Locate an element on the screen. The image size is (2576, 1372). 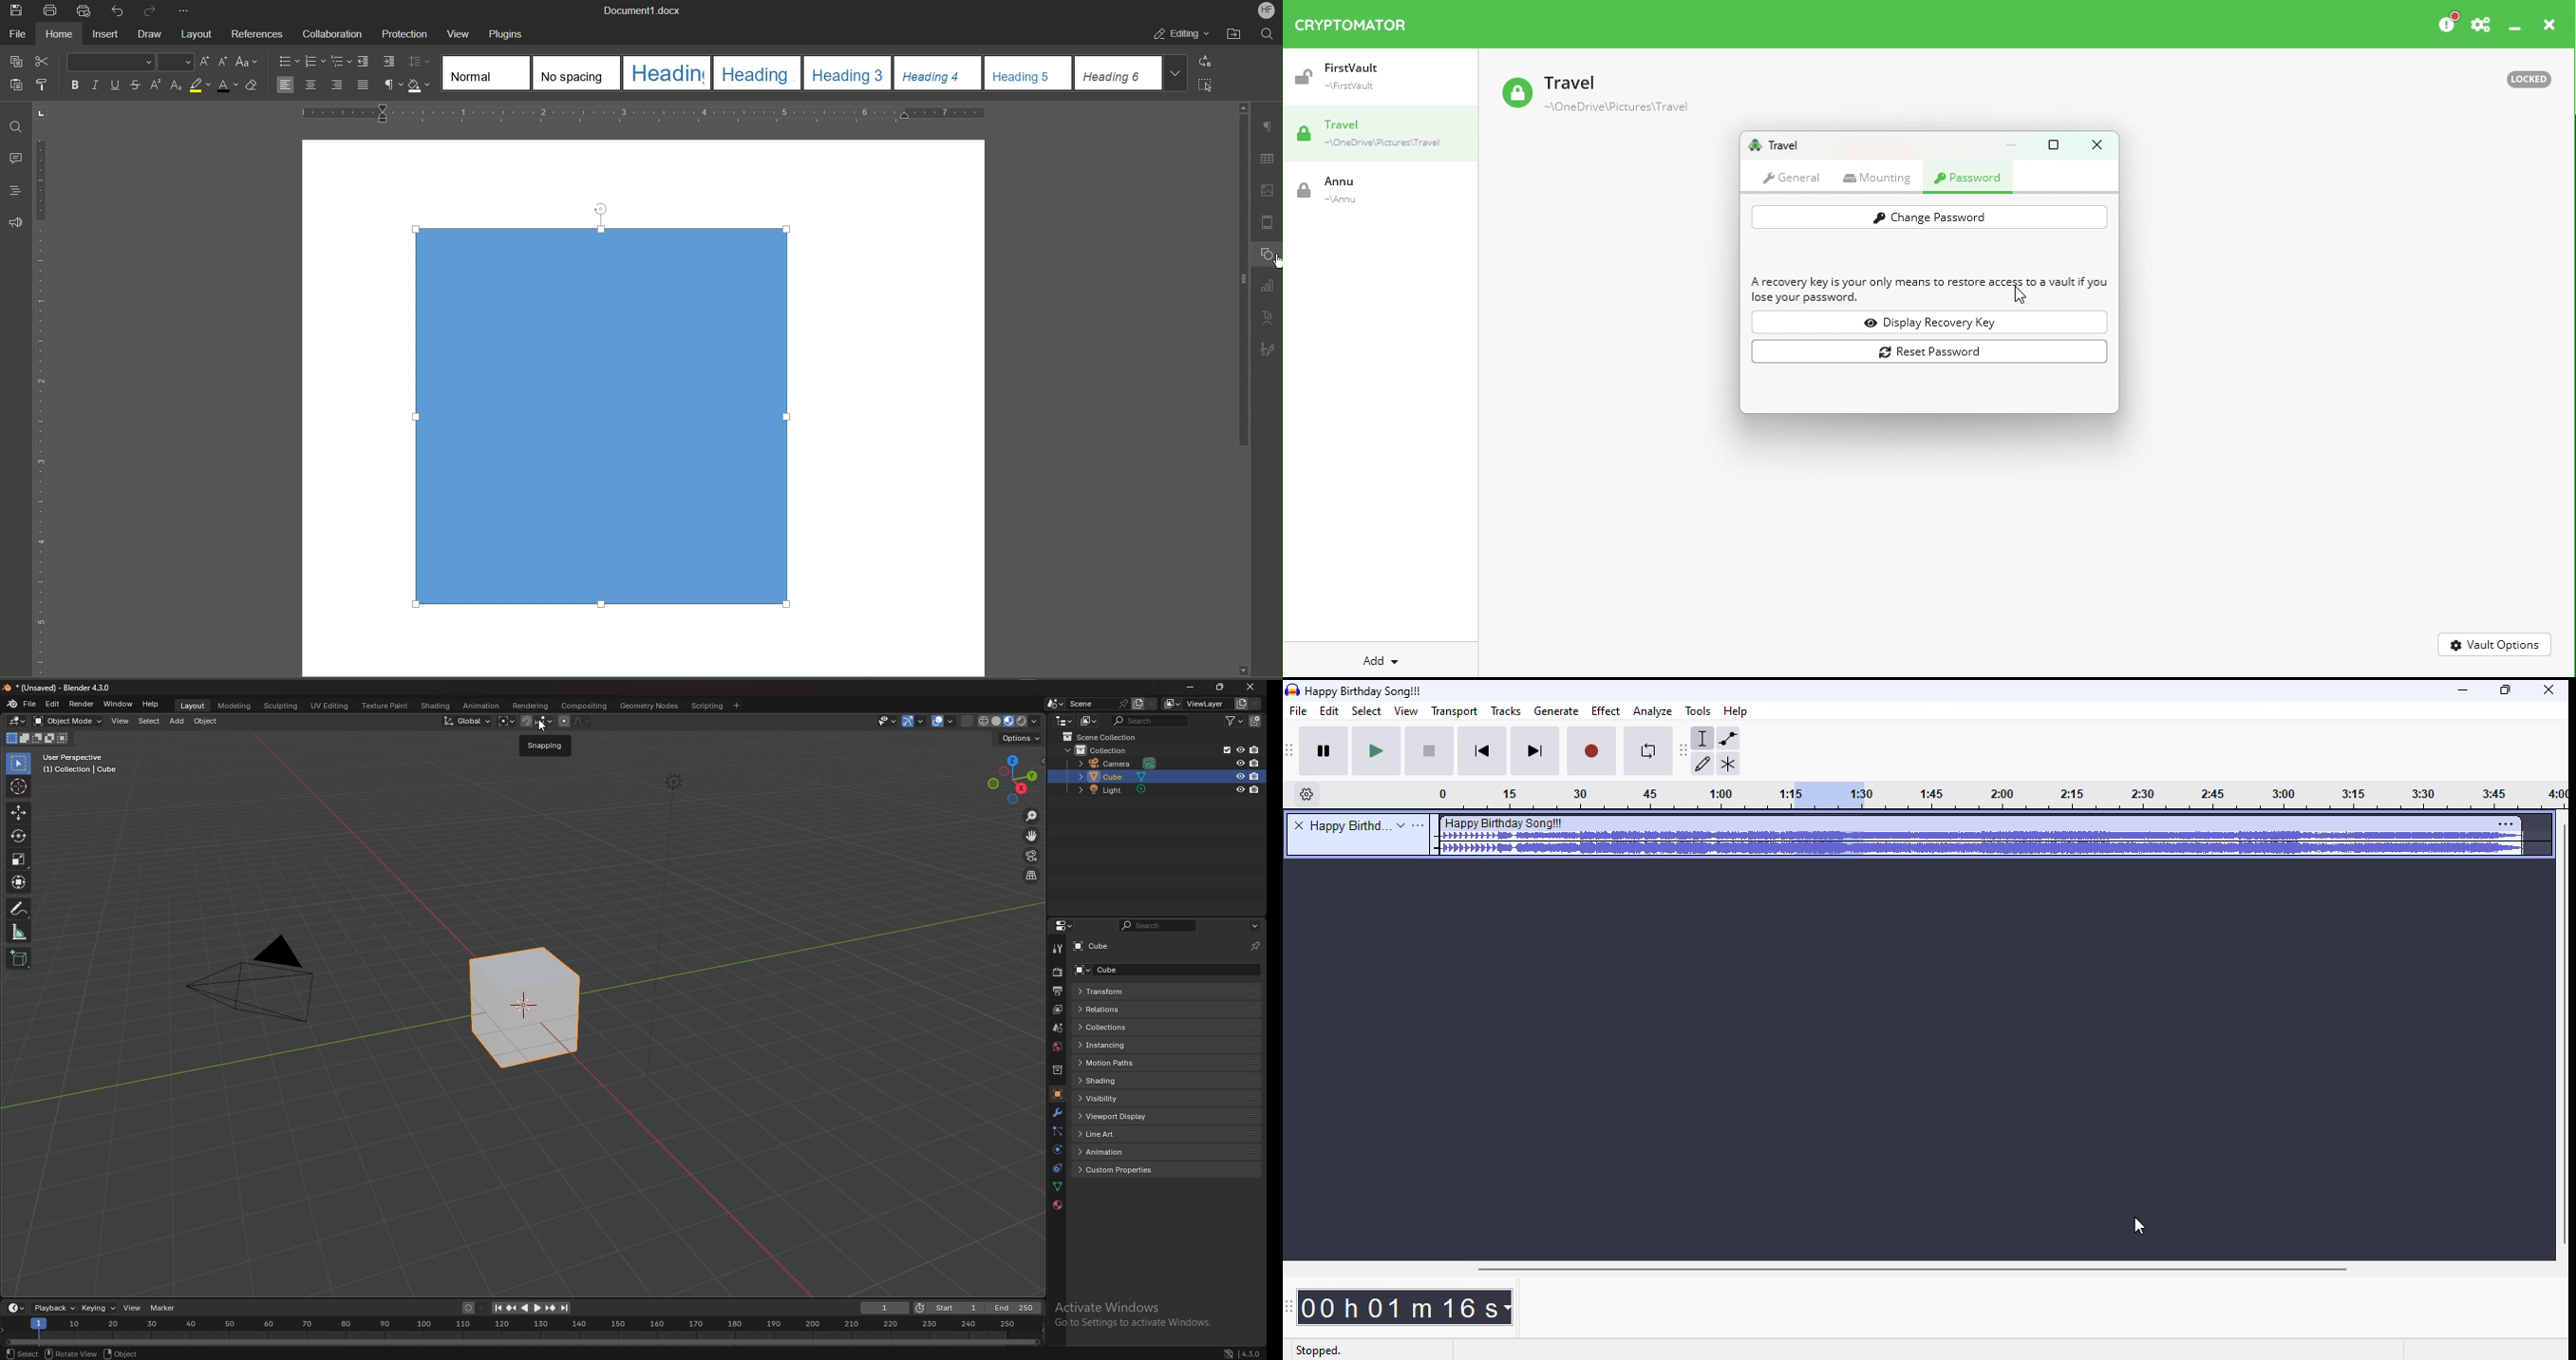
Collaboration is located at coordinates (334, 33).